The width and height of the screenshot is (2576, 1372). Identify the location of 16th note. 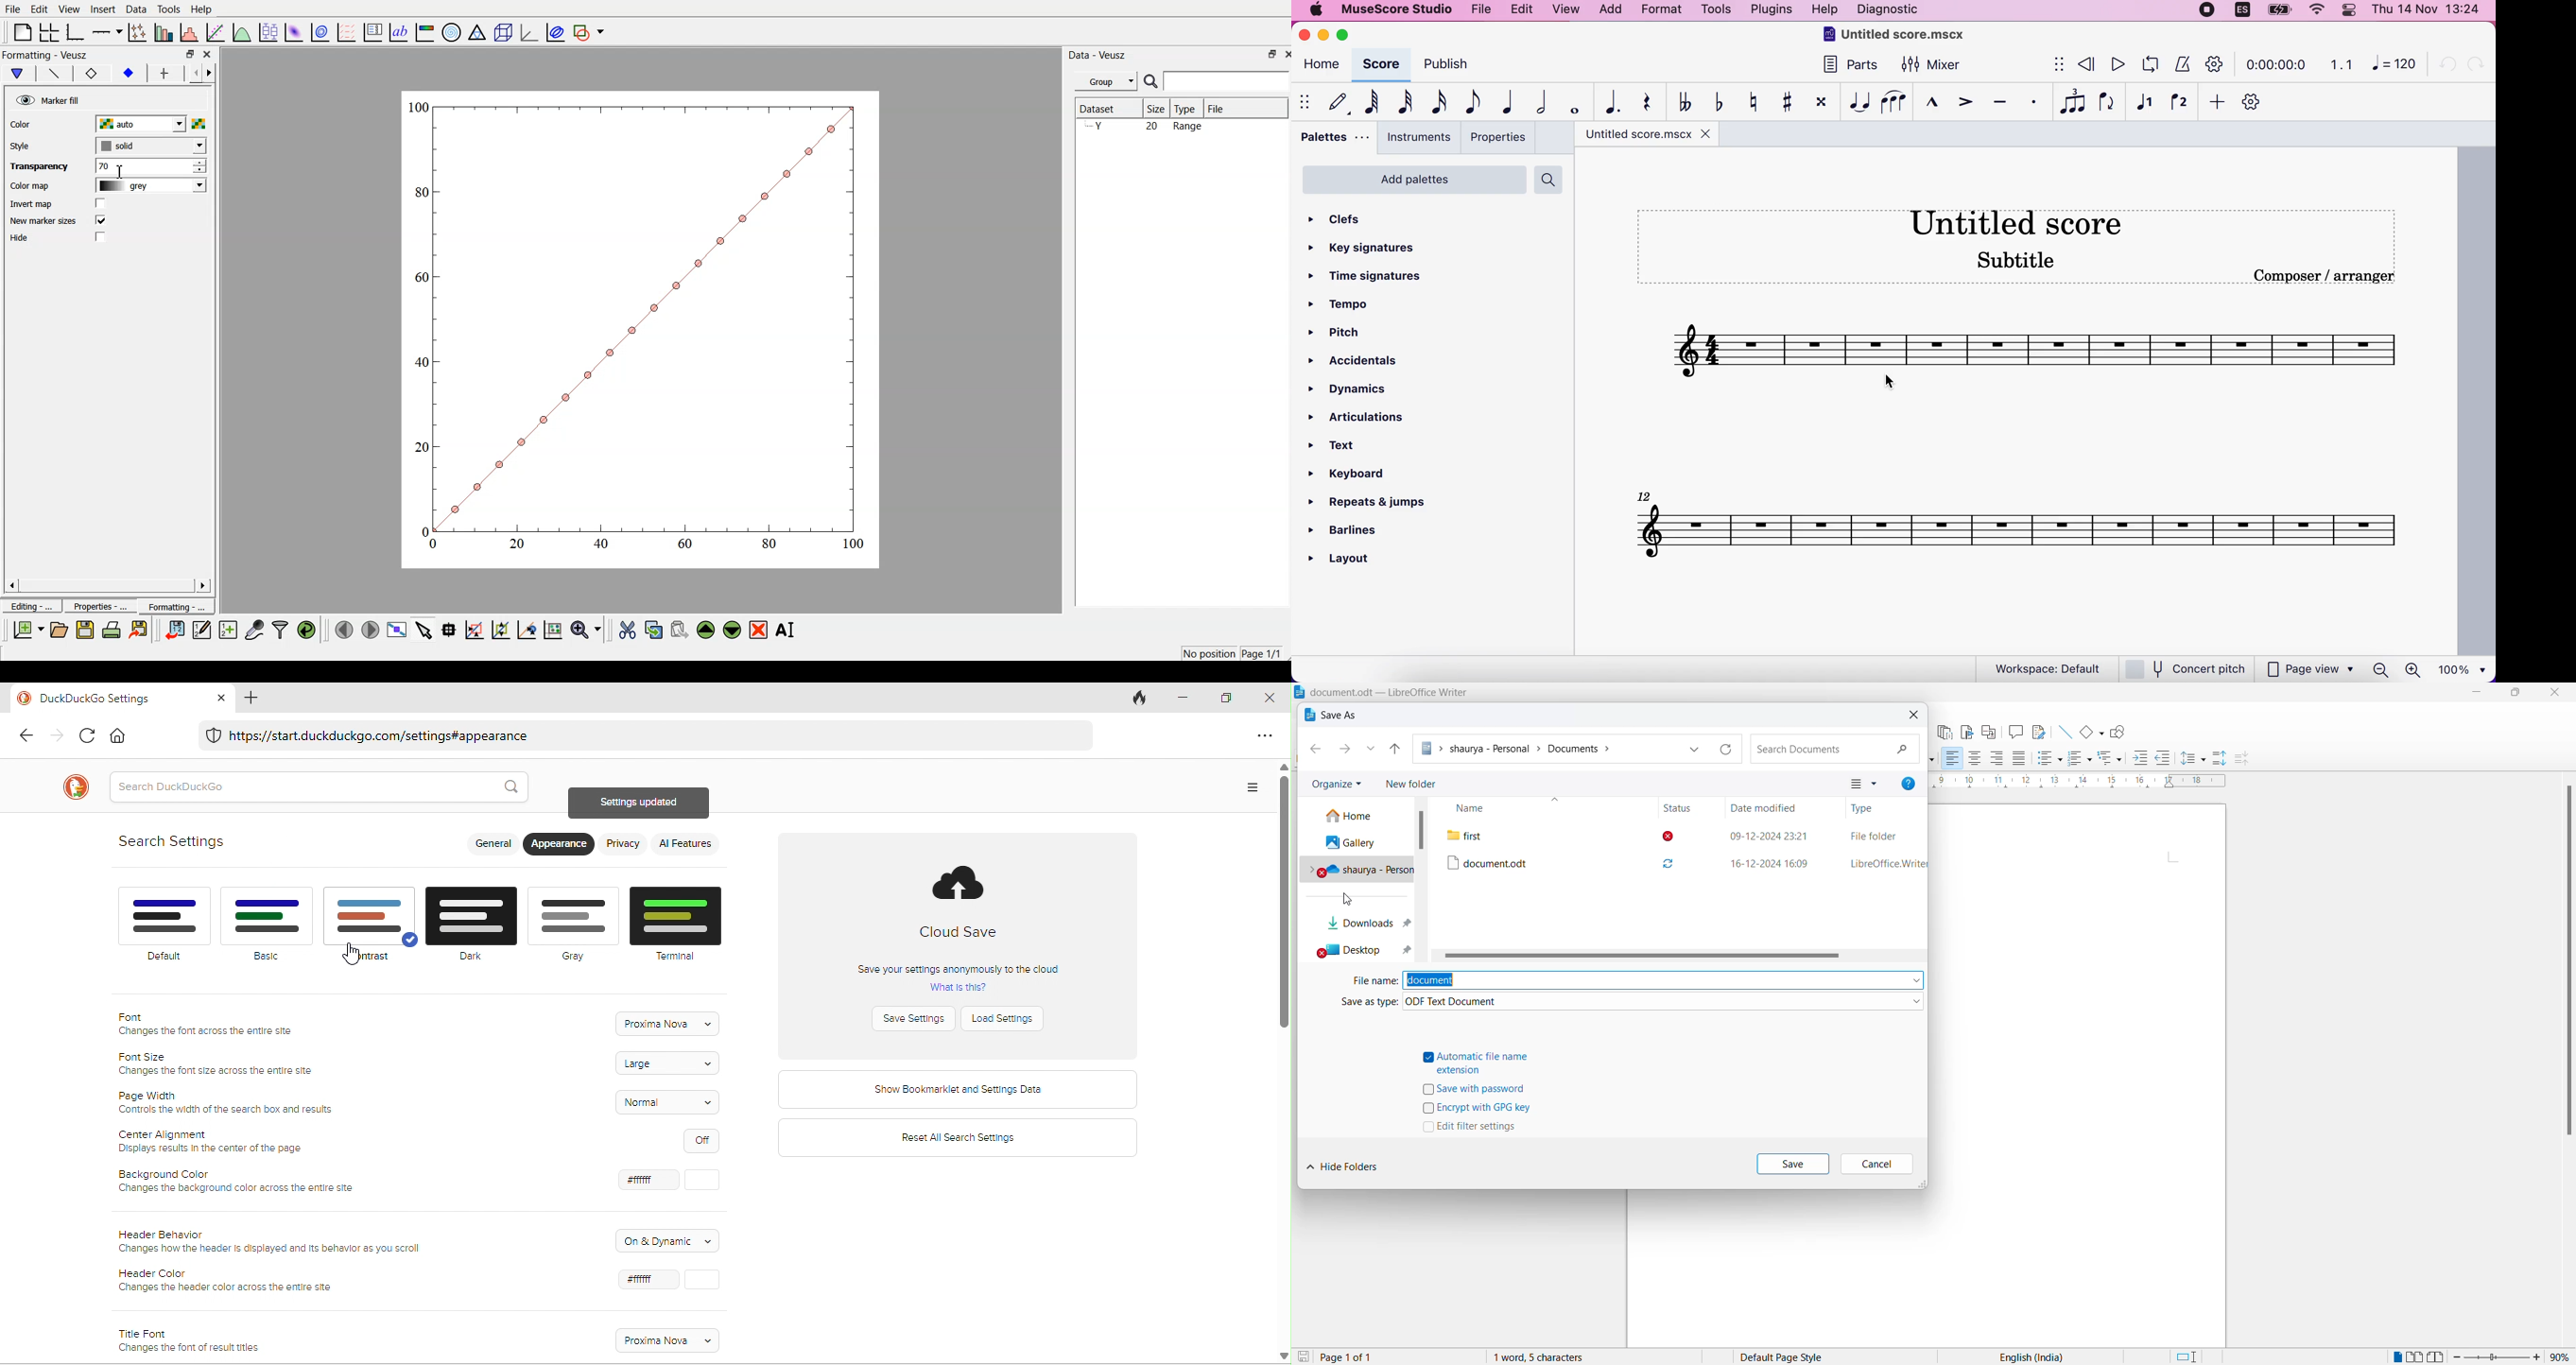
(1435, 104).